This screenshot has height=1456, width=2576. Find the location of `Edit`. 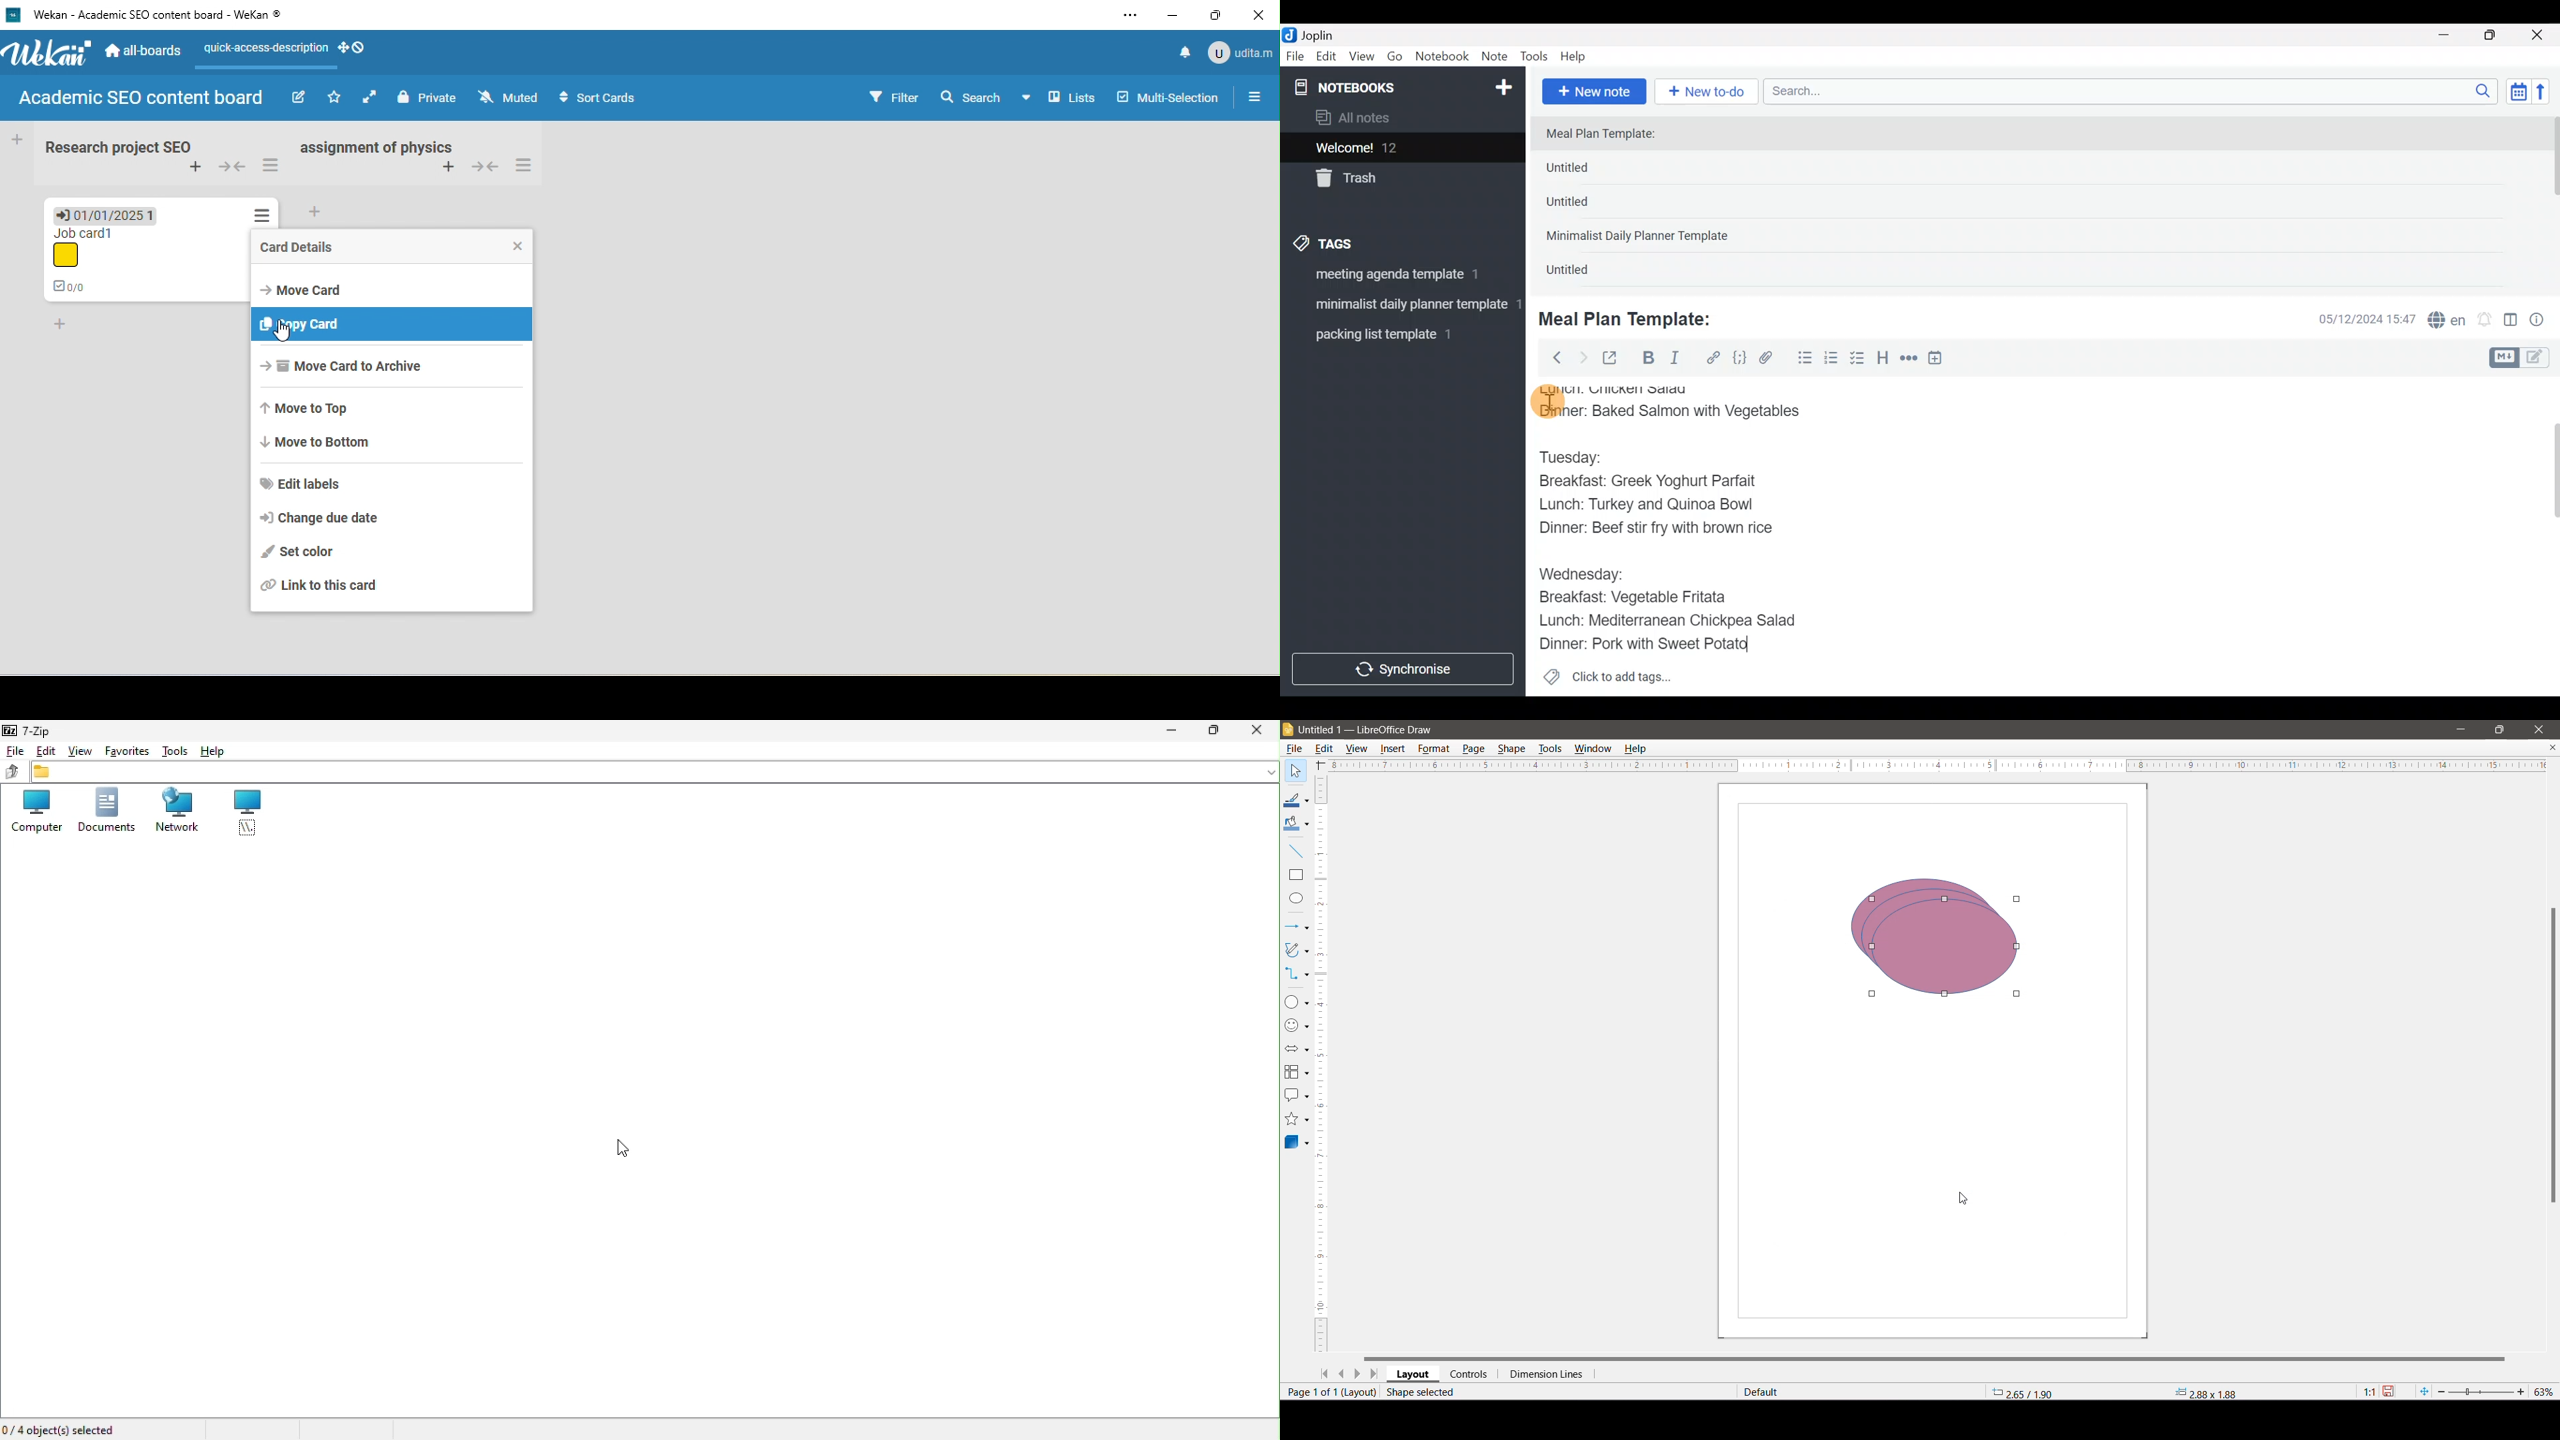

Edit is located at coordinates (1327, 59).